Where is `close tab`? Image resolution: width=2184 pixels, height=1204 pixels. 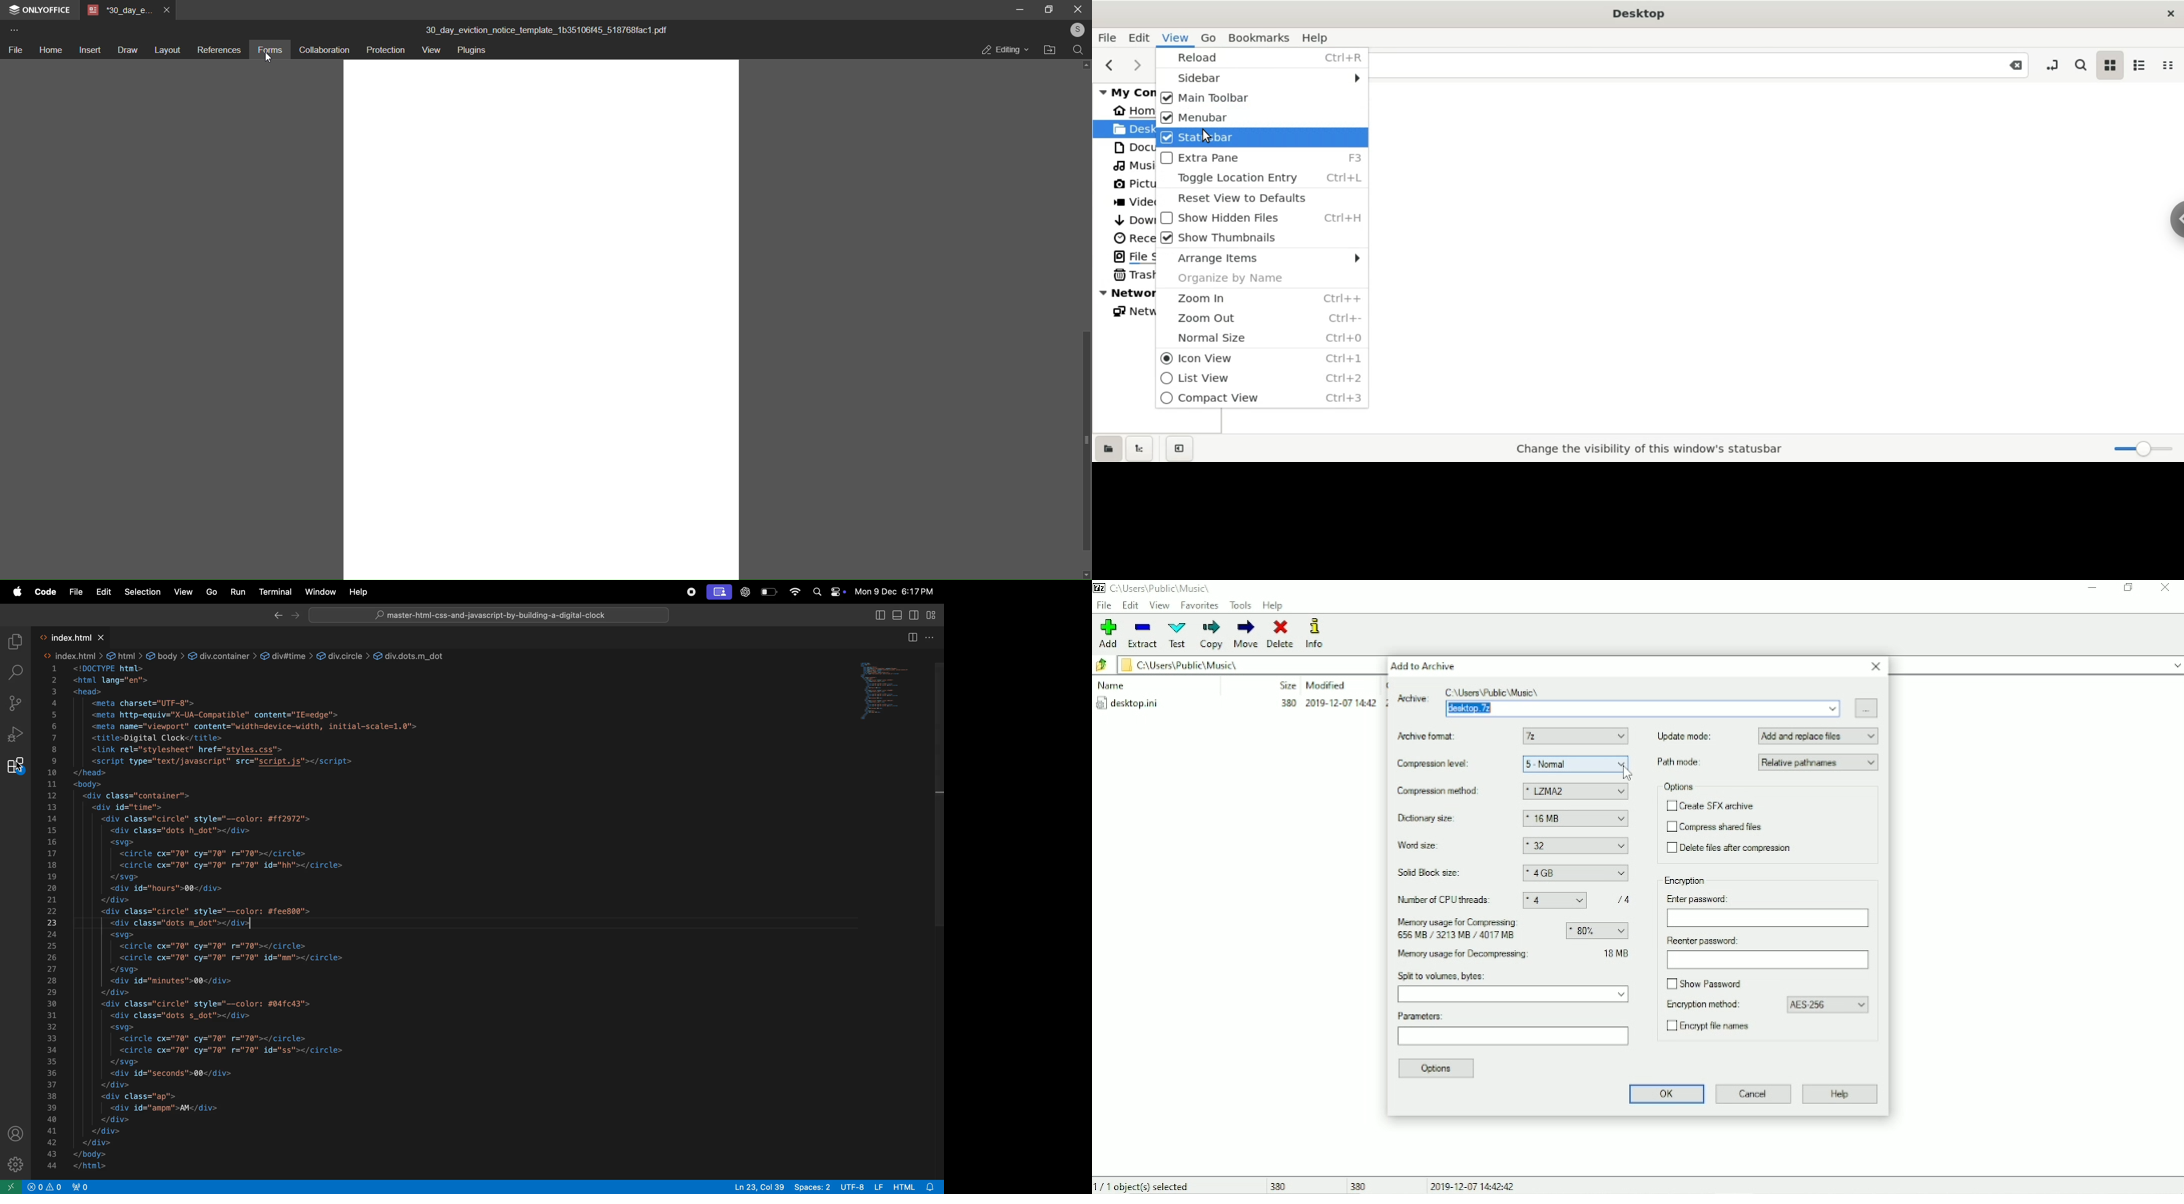 close tab is located at coordinates (169, 9).